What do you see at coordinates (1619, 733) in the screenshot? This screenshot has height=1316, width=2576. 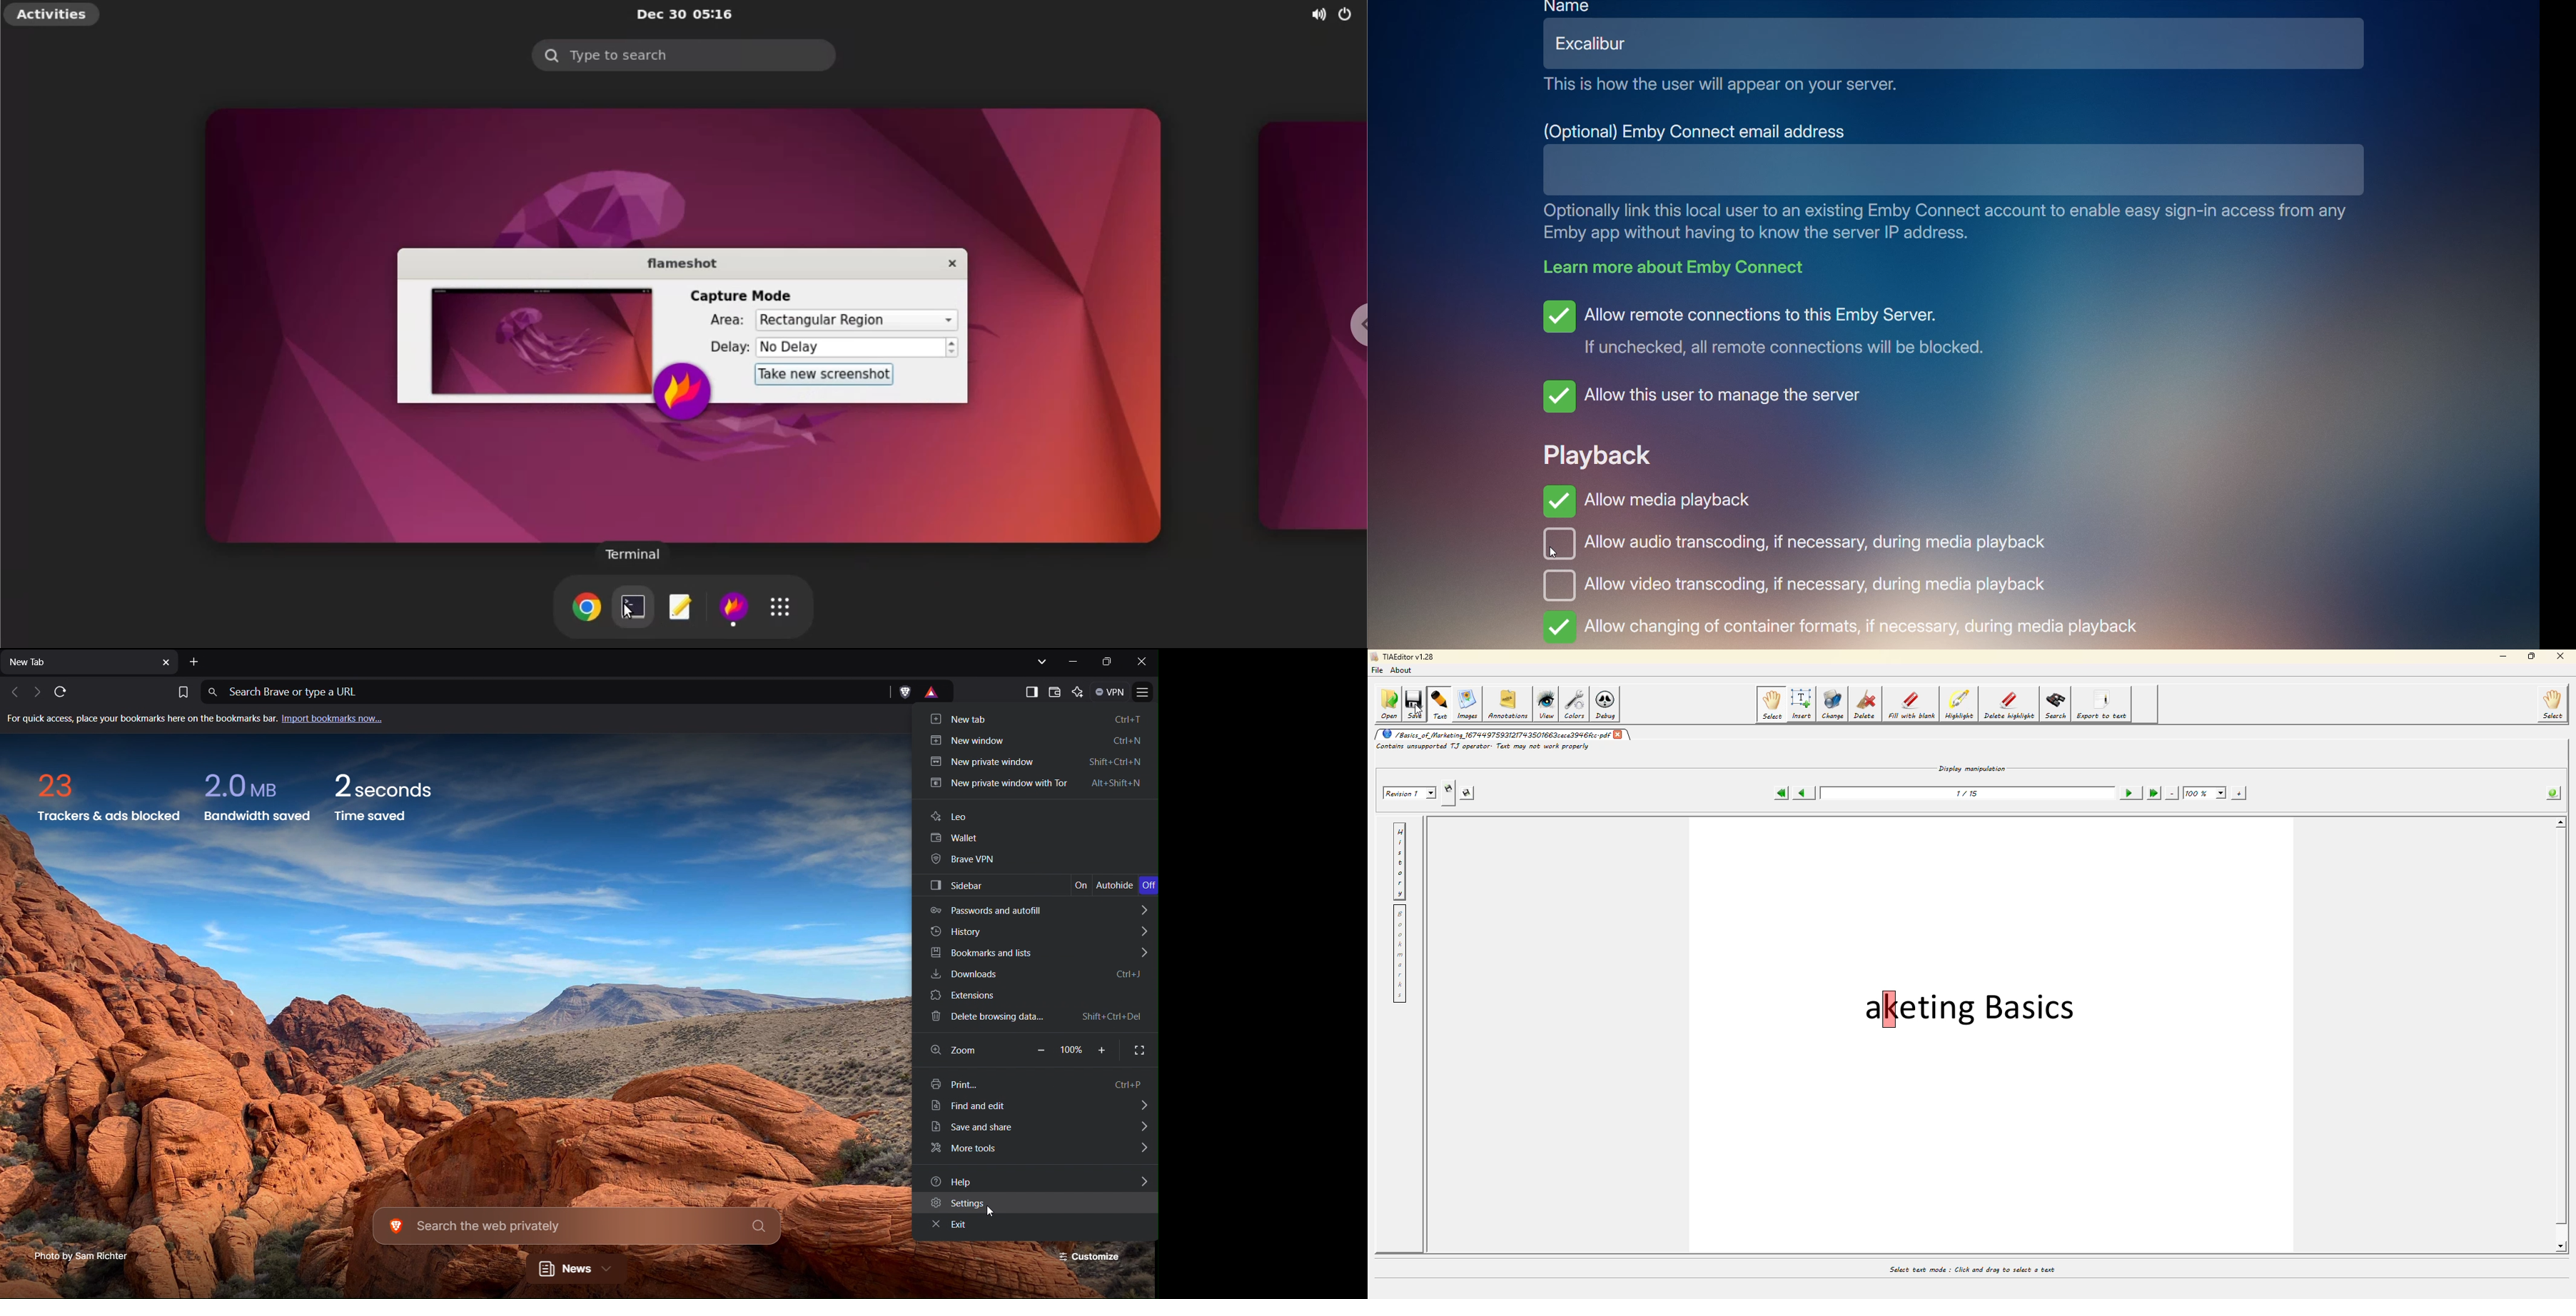 I see `close` at bounding box center [1619, 733].